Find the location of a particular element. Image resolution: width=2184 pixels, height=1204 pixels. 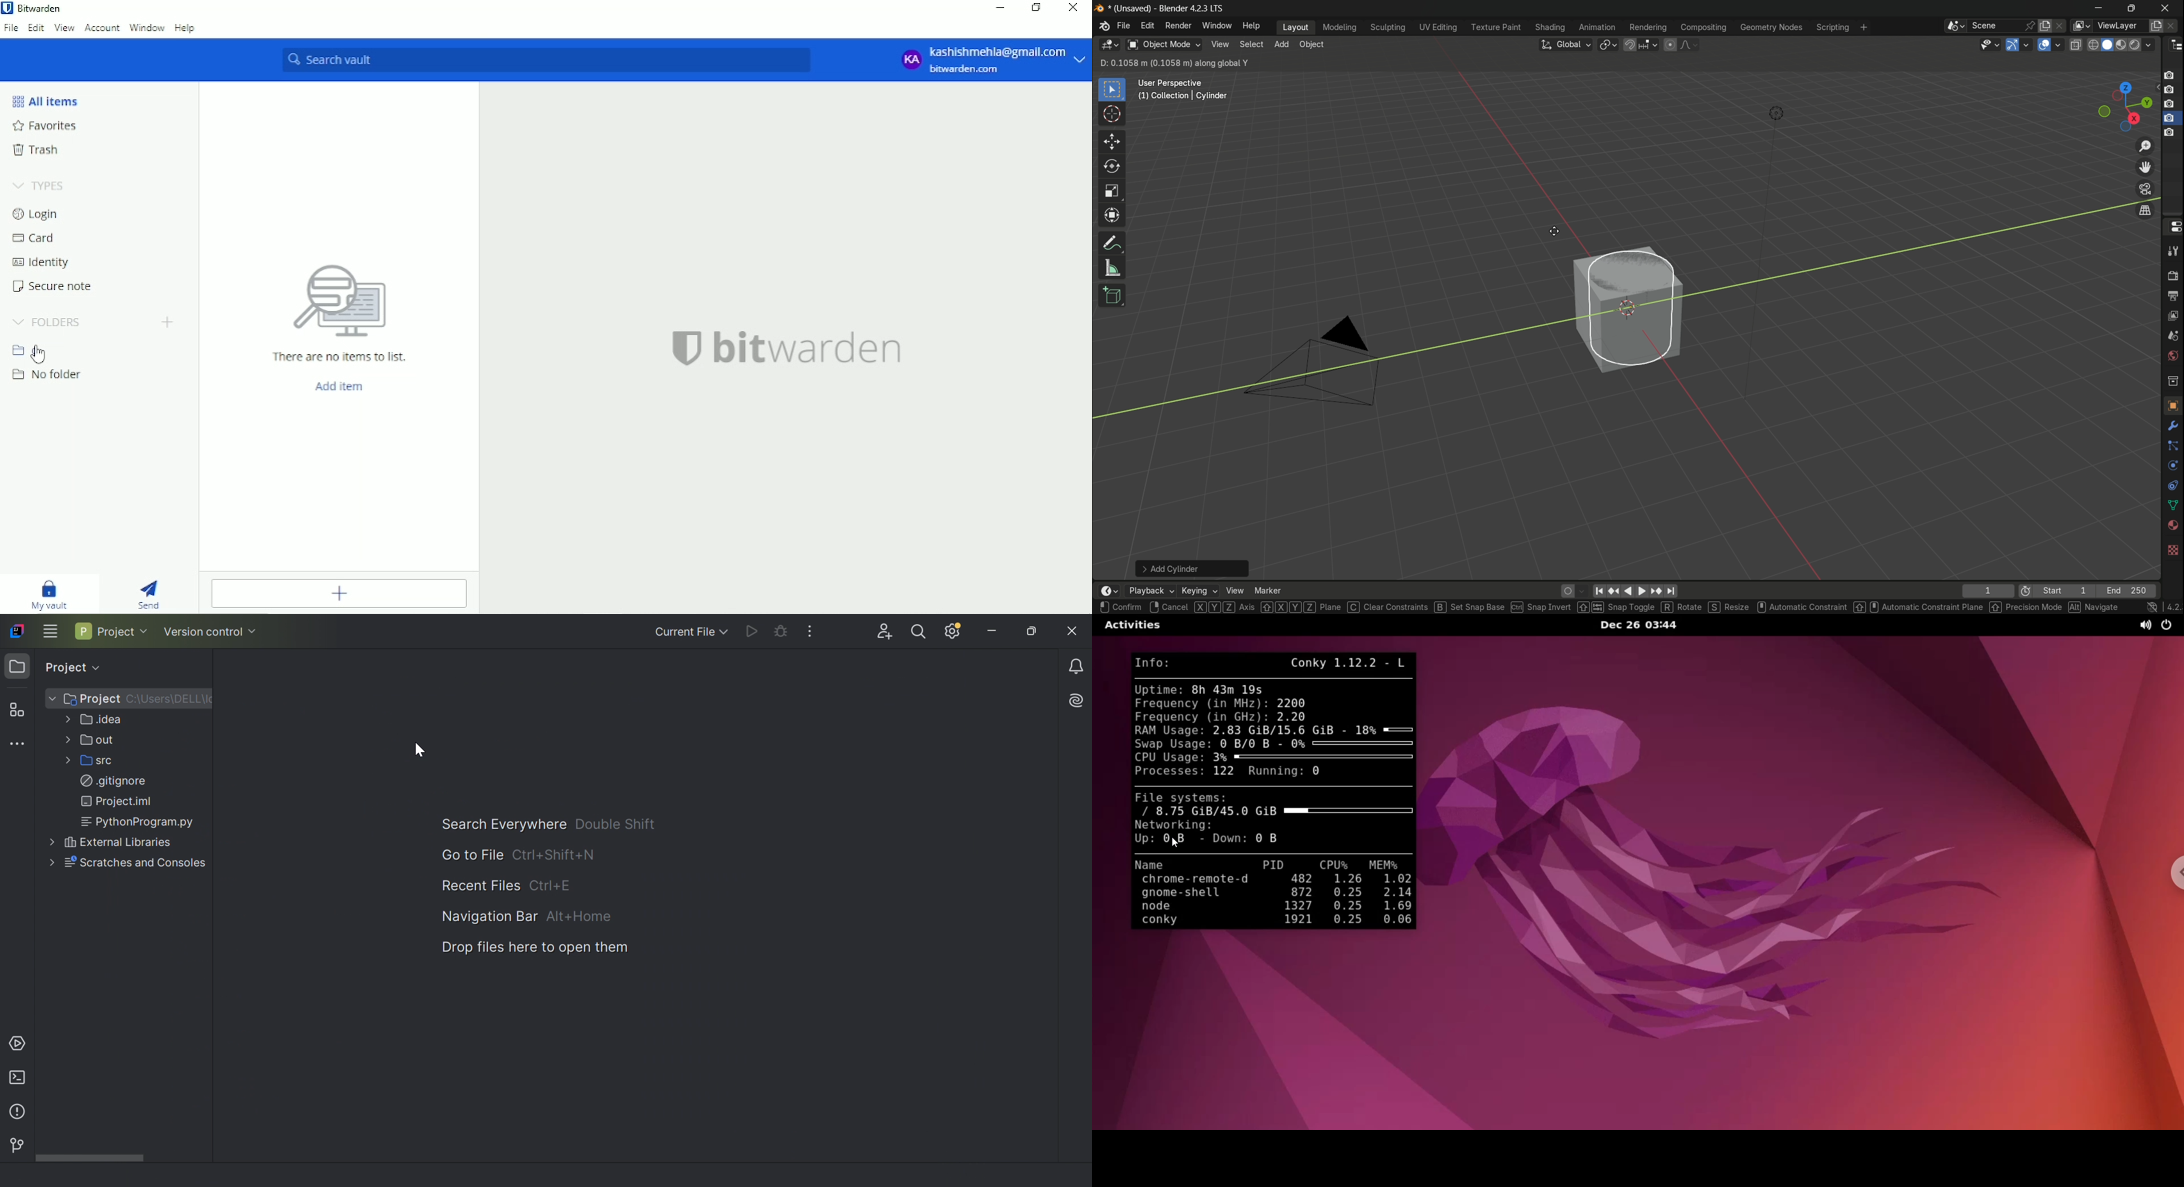

add new layer is located at coordinates (2156, 27).